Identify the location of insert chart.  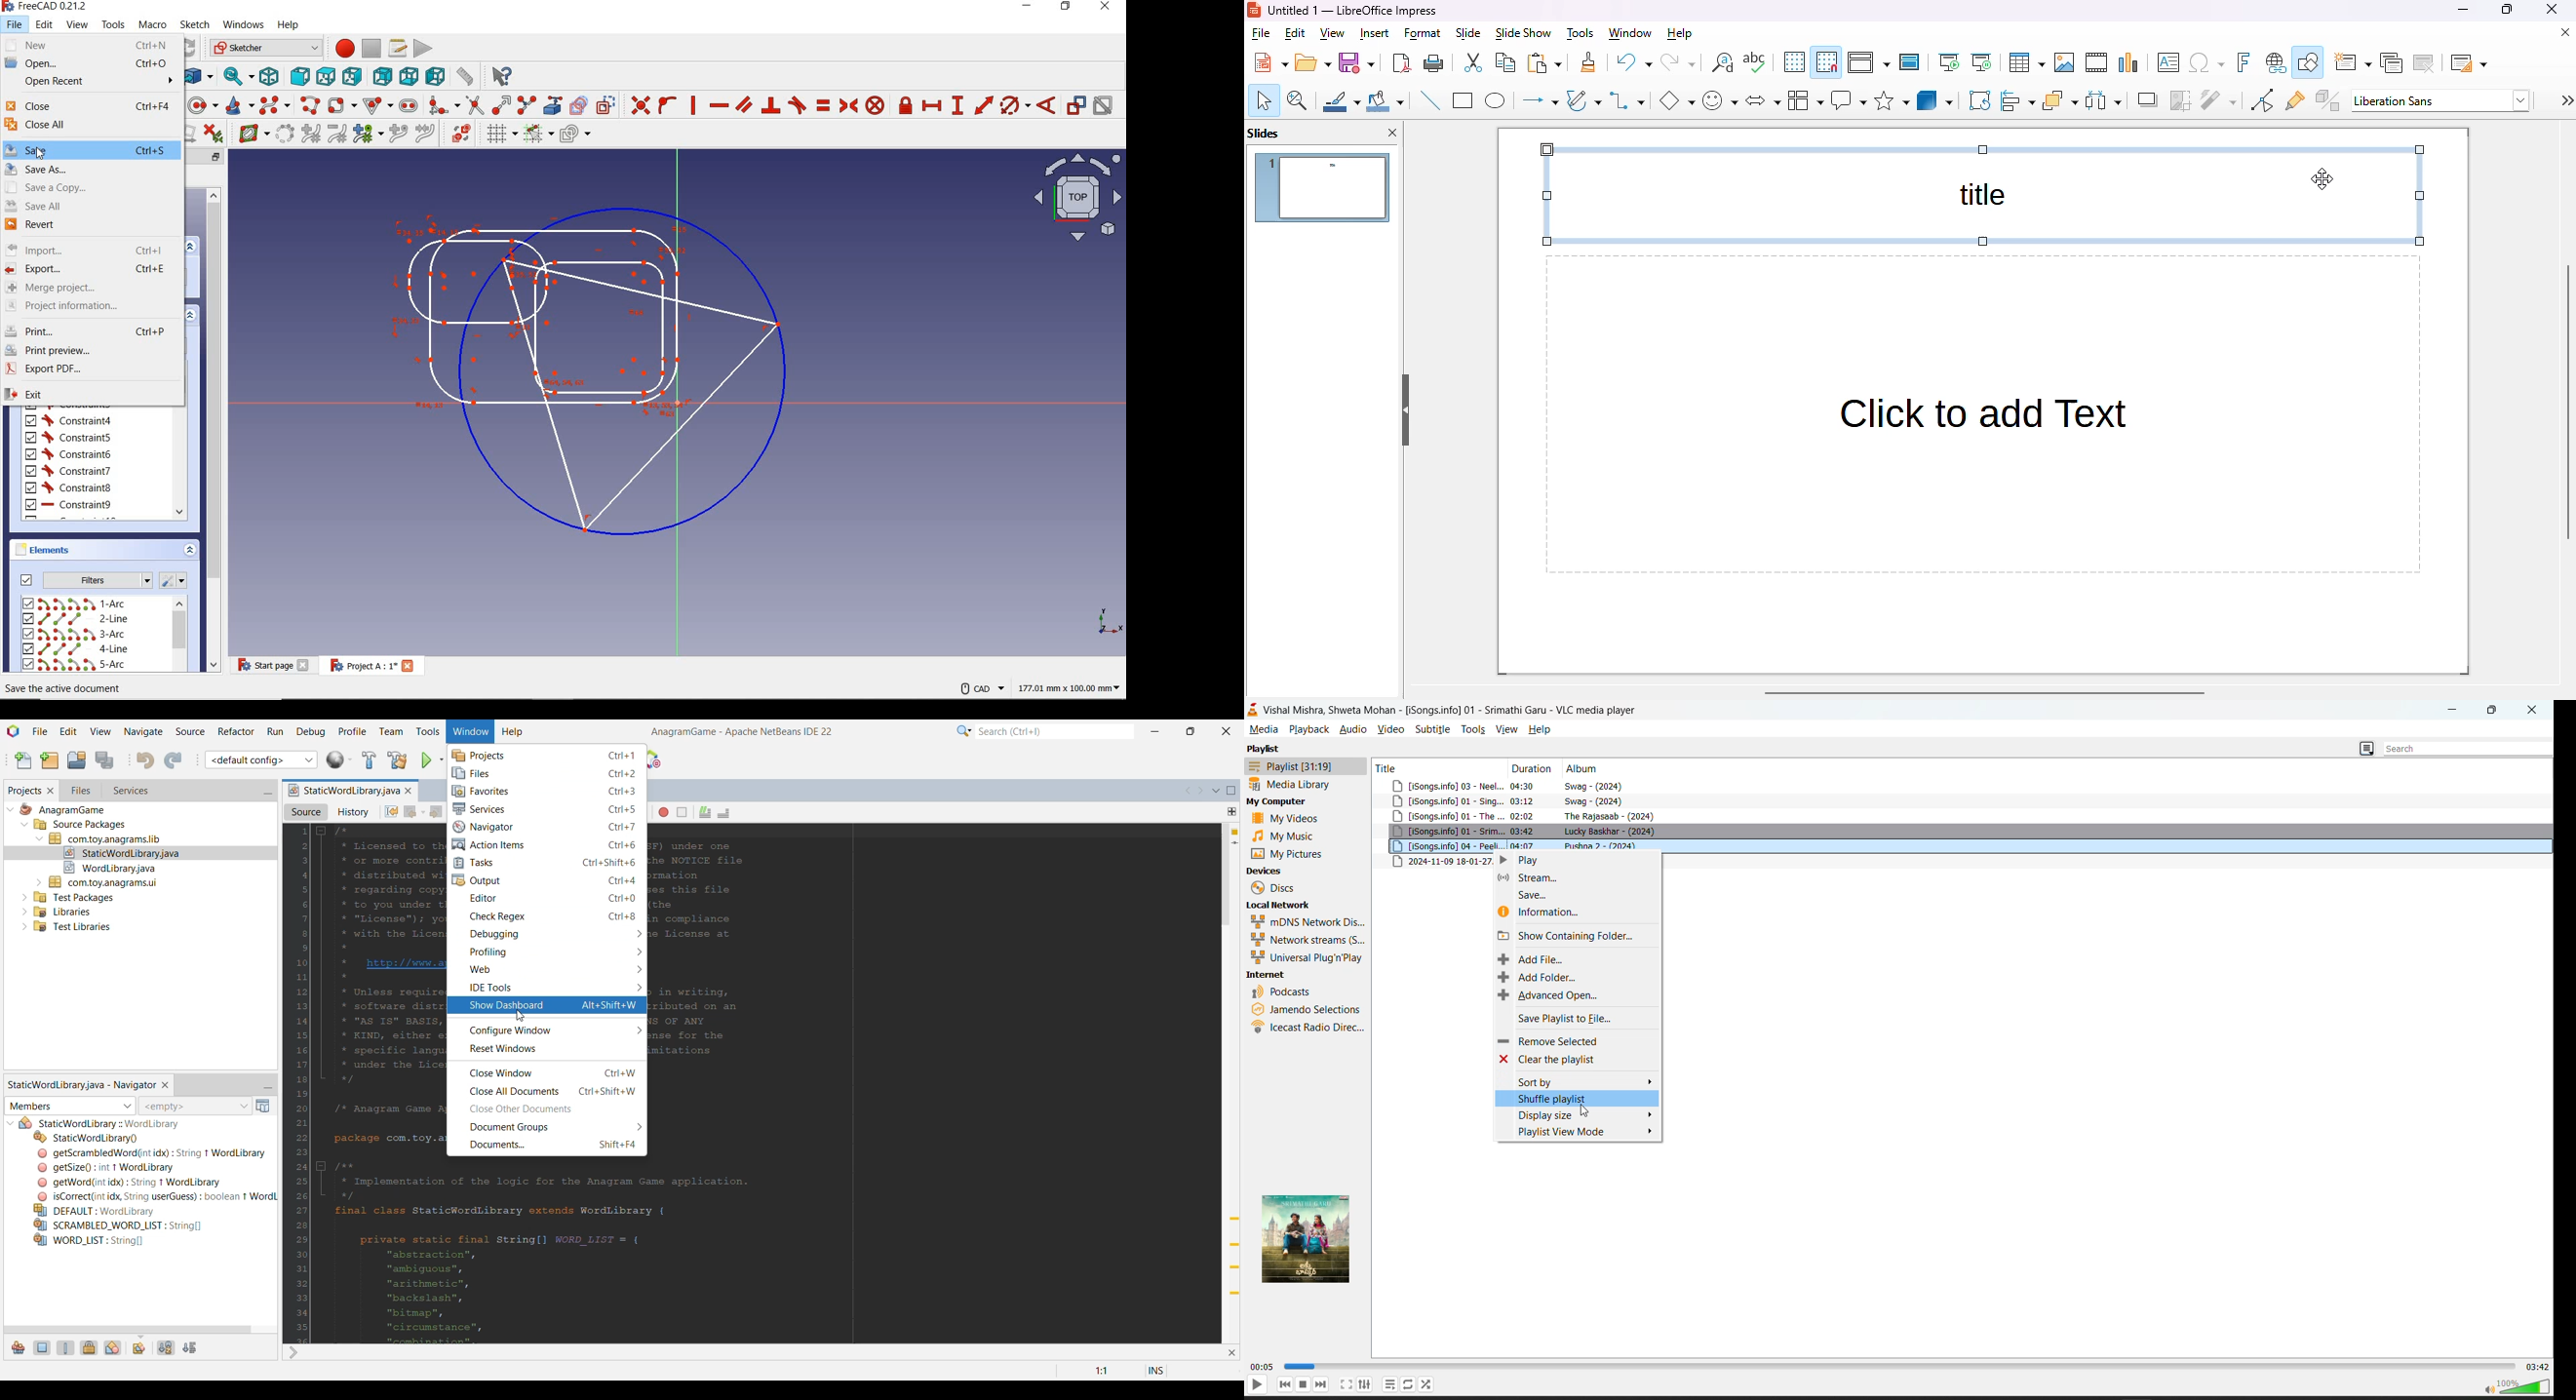
(2129, 63).